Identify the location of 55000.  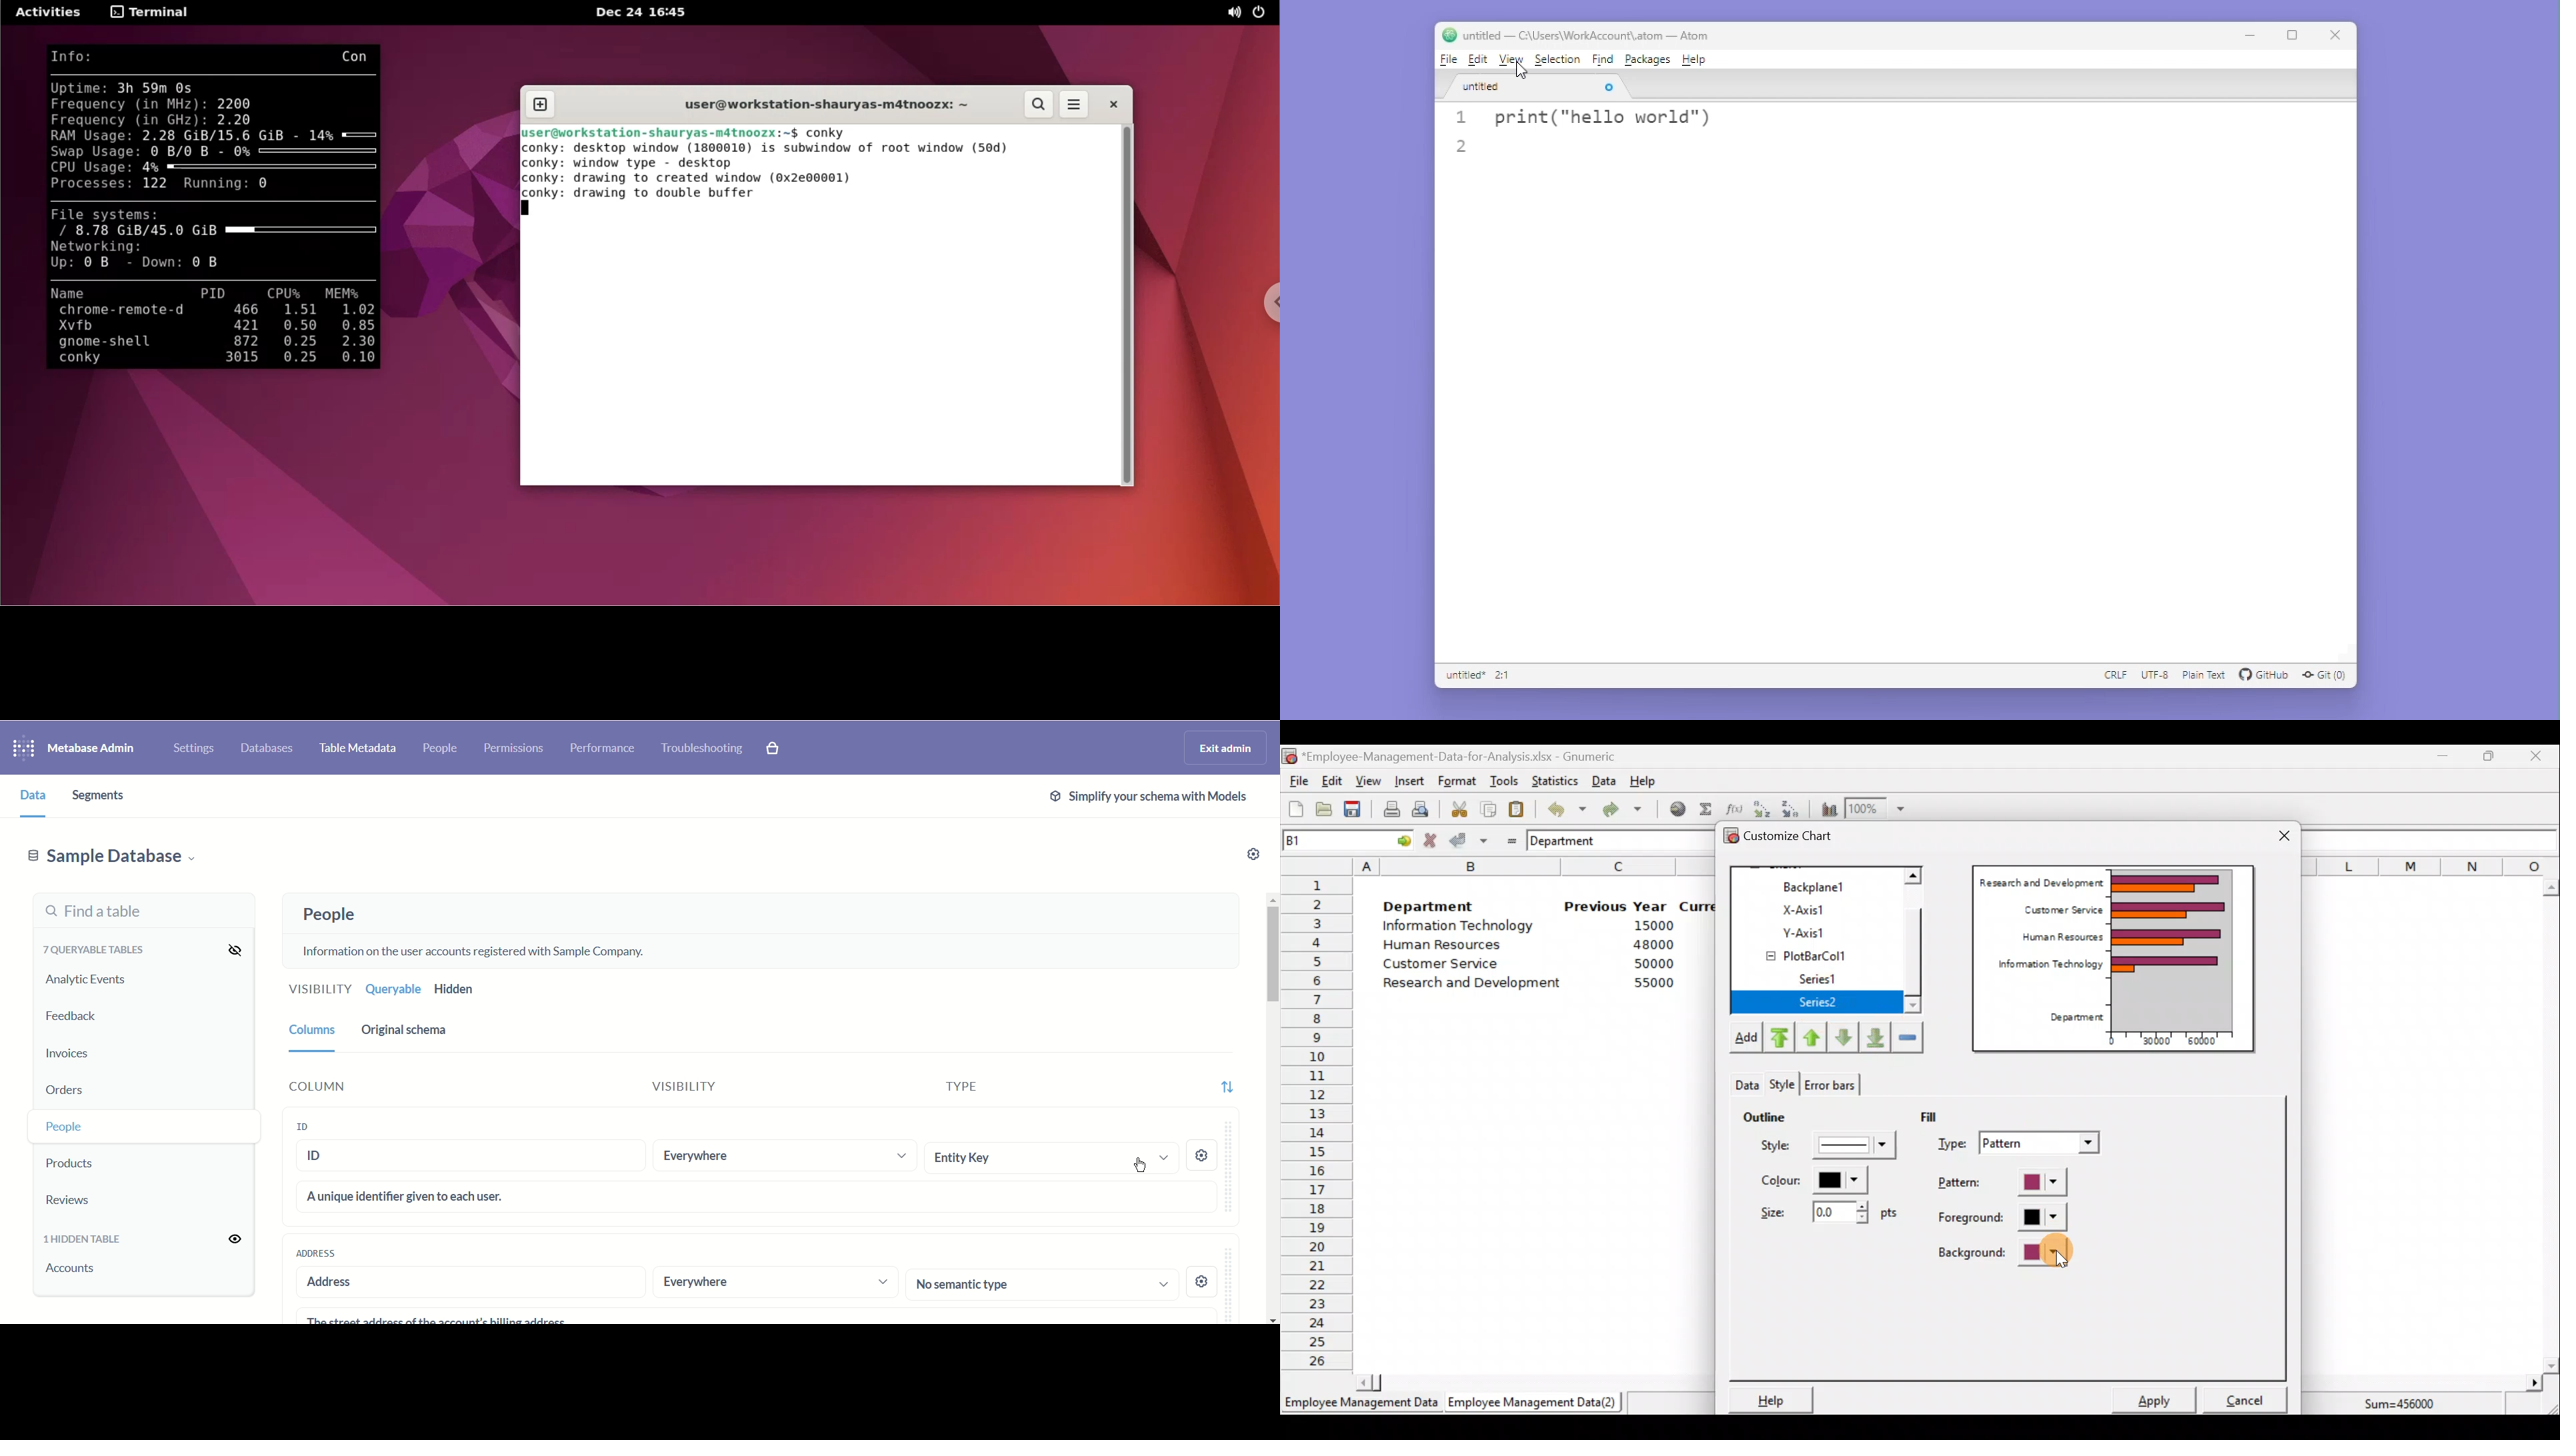
(1655, 983).